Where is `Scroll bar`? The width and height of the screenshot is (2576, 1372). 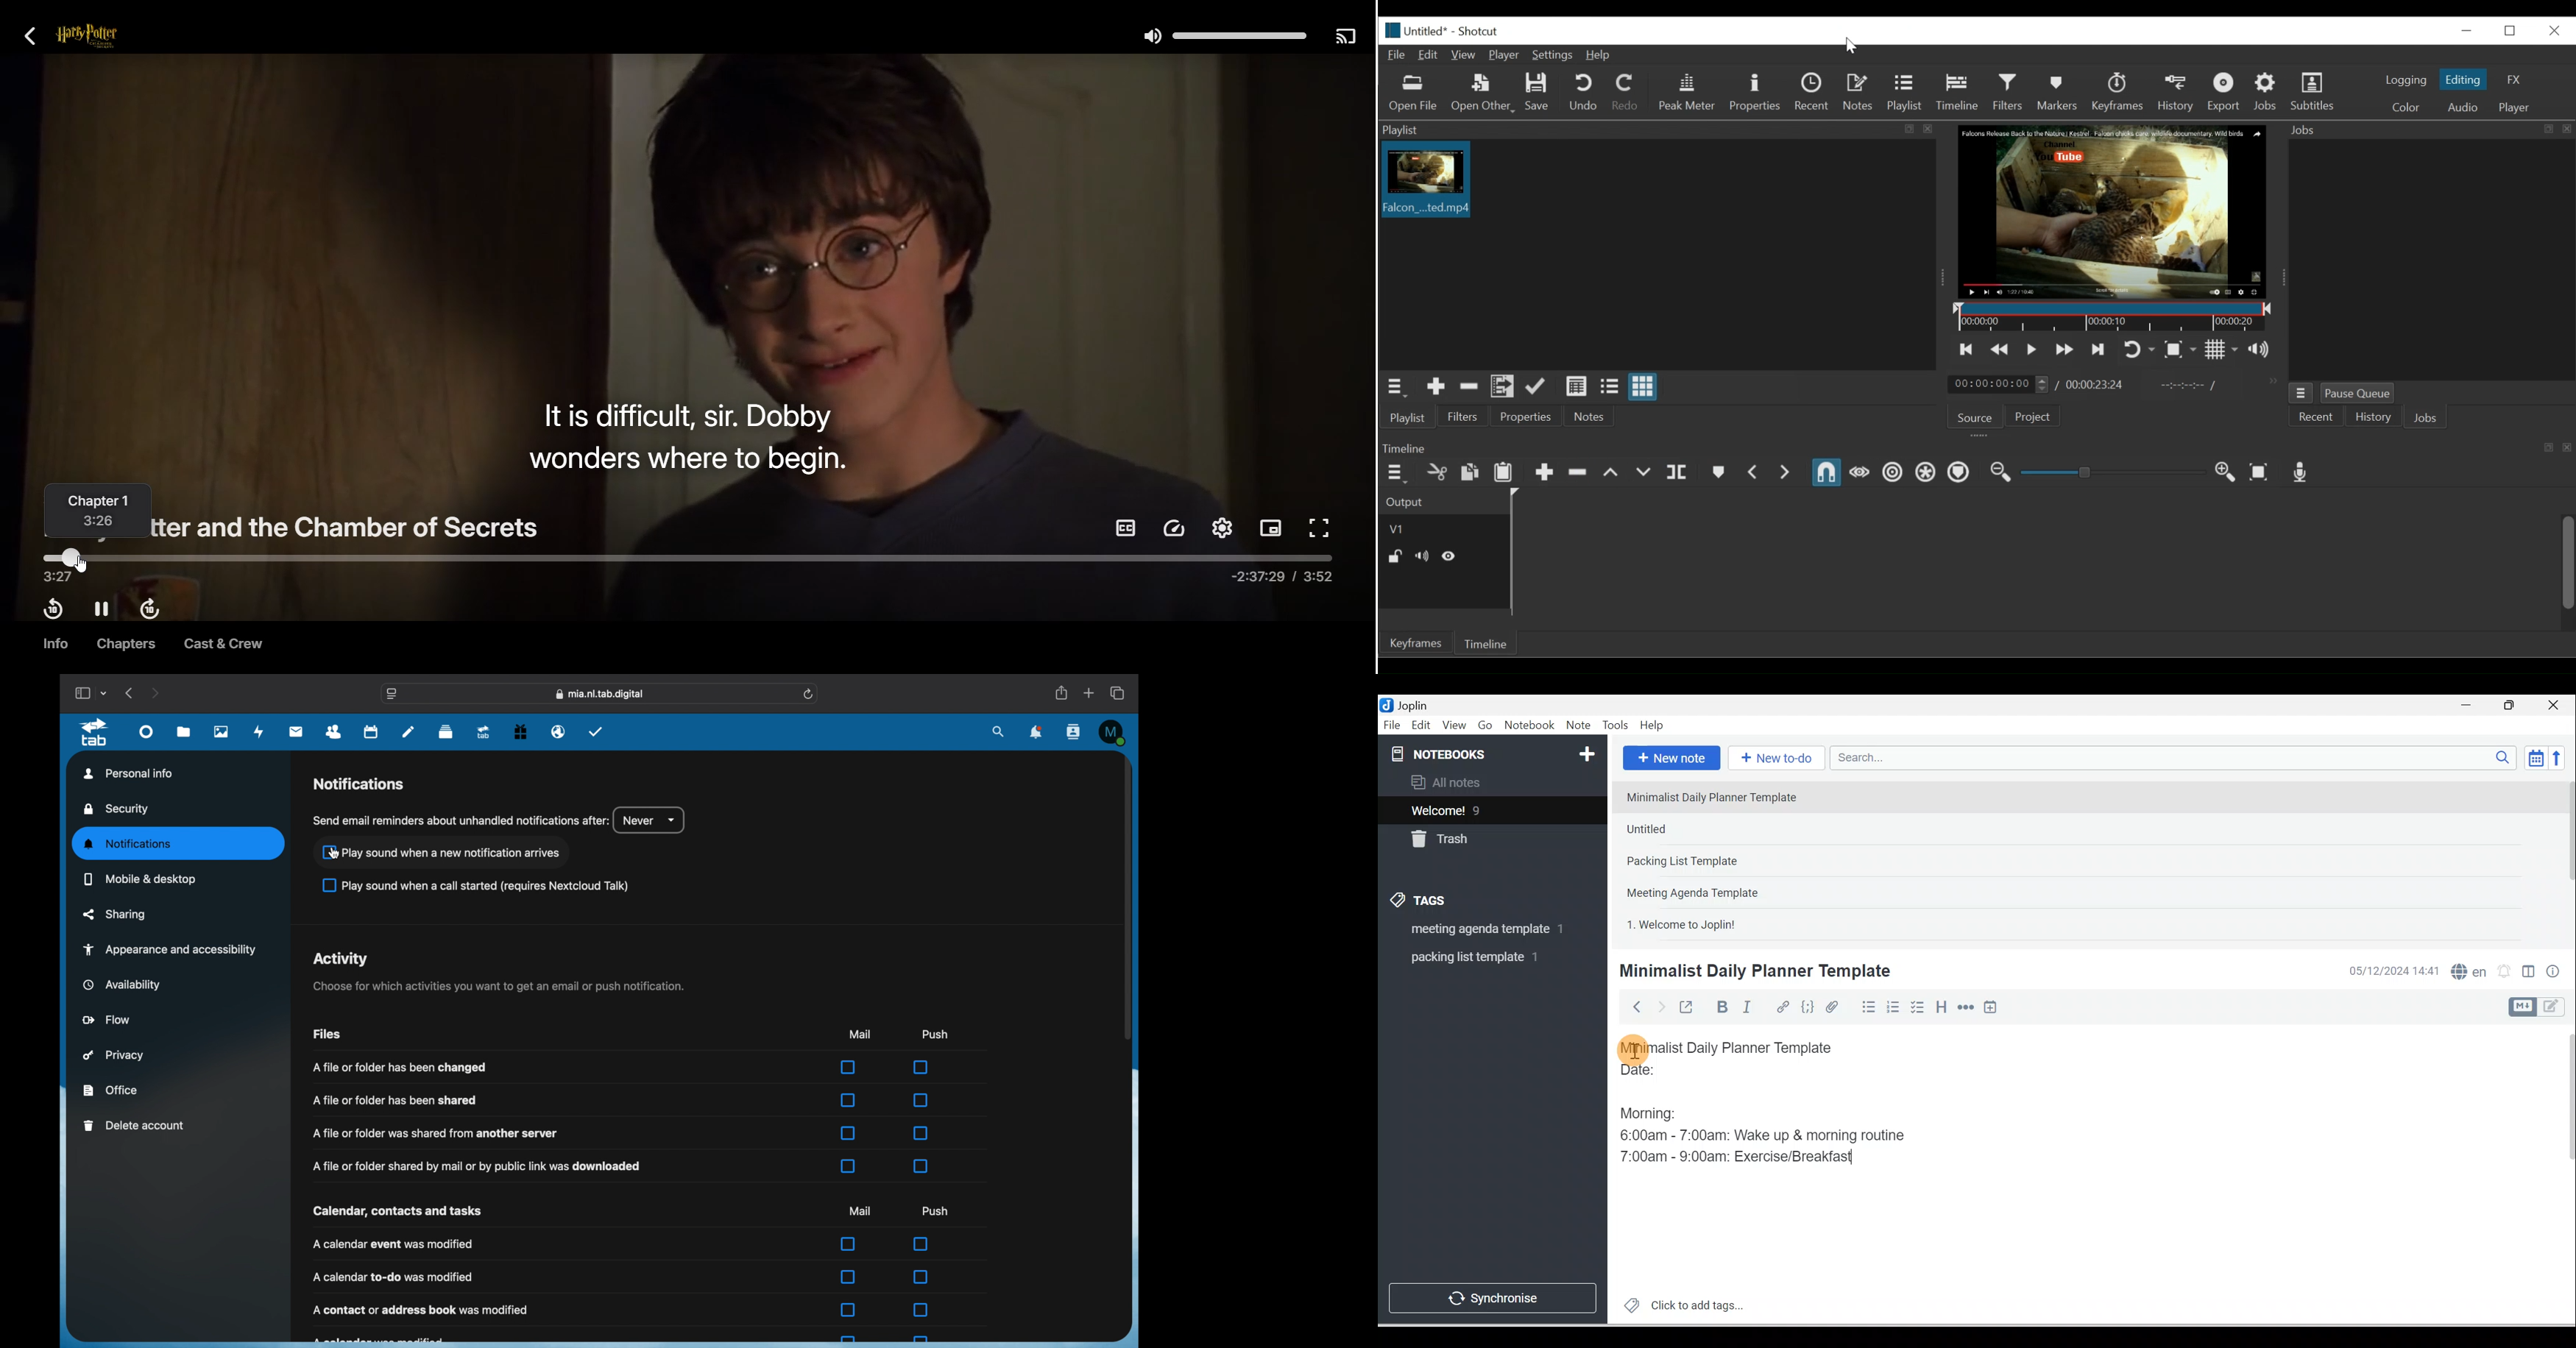 Scroll bar is located at coordinates (2566, 859).